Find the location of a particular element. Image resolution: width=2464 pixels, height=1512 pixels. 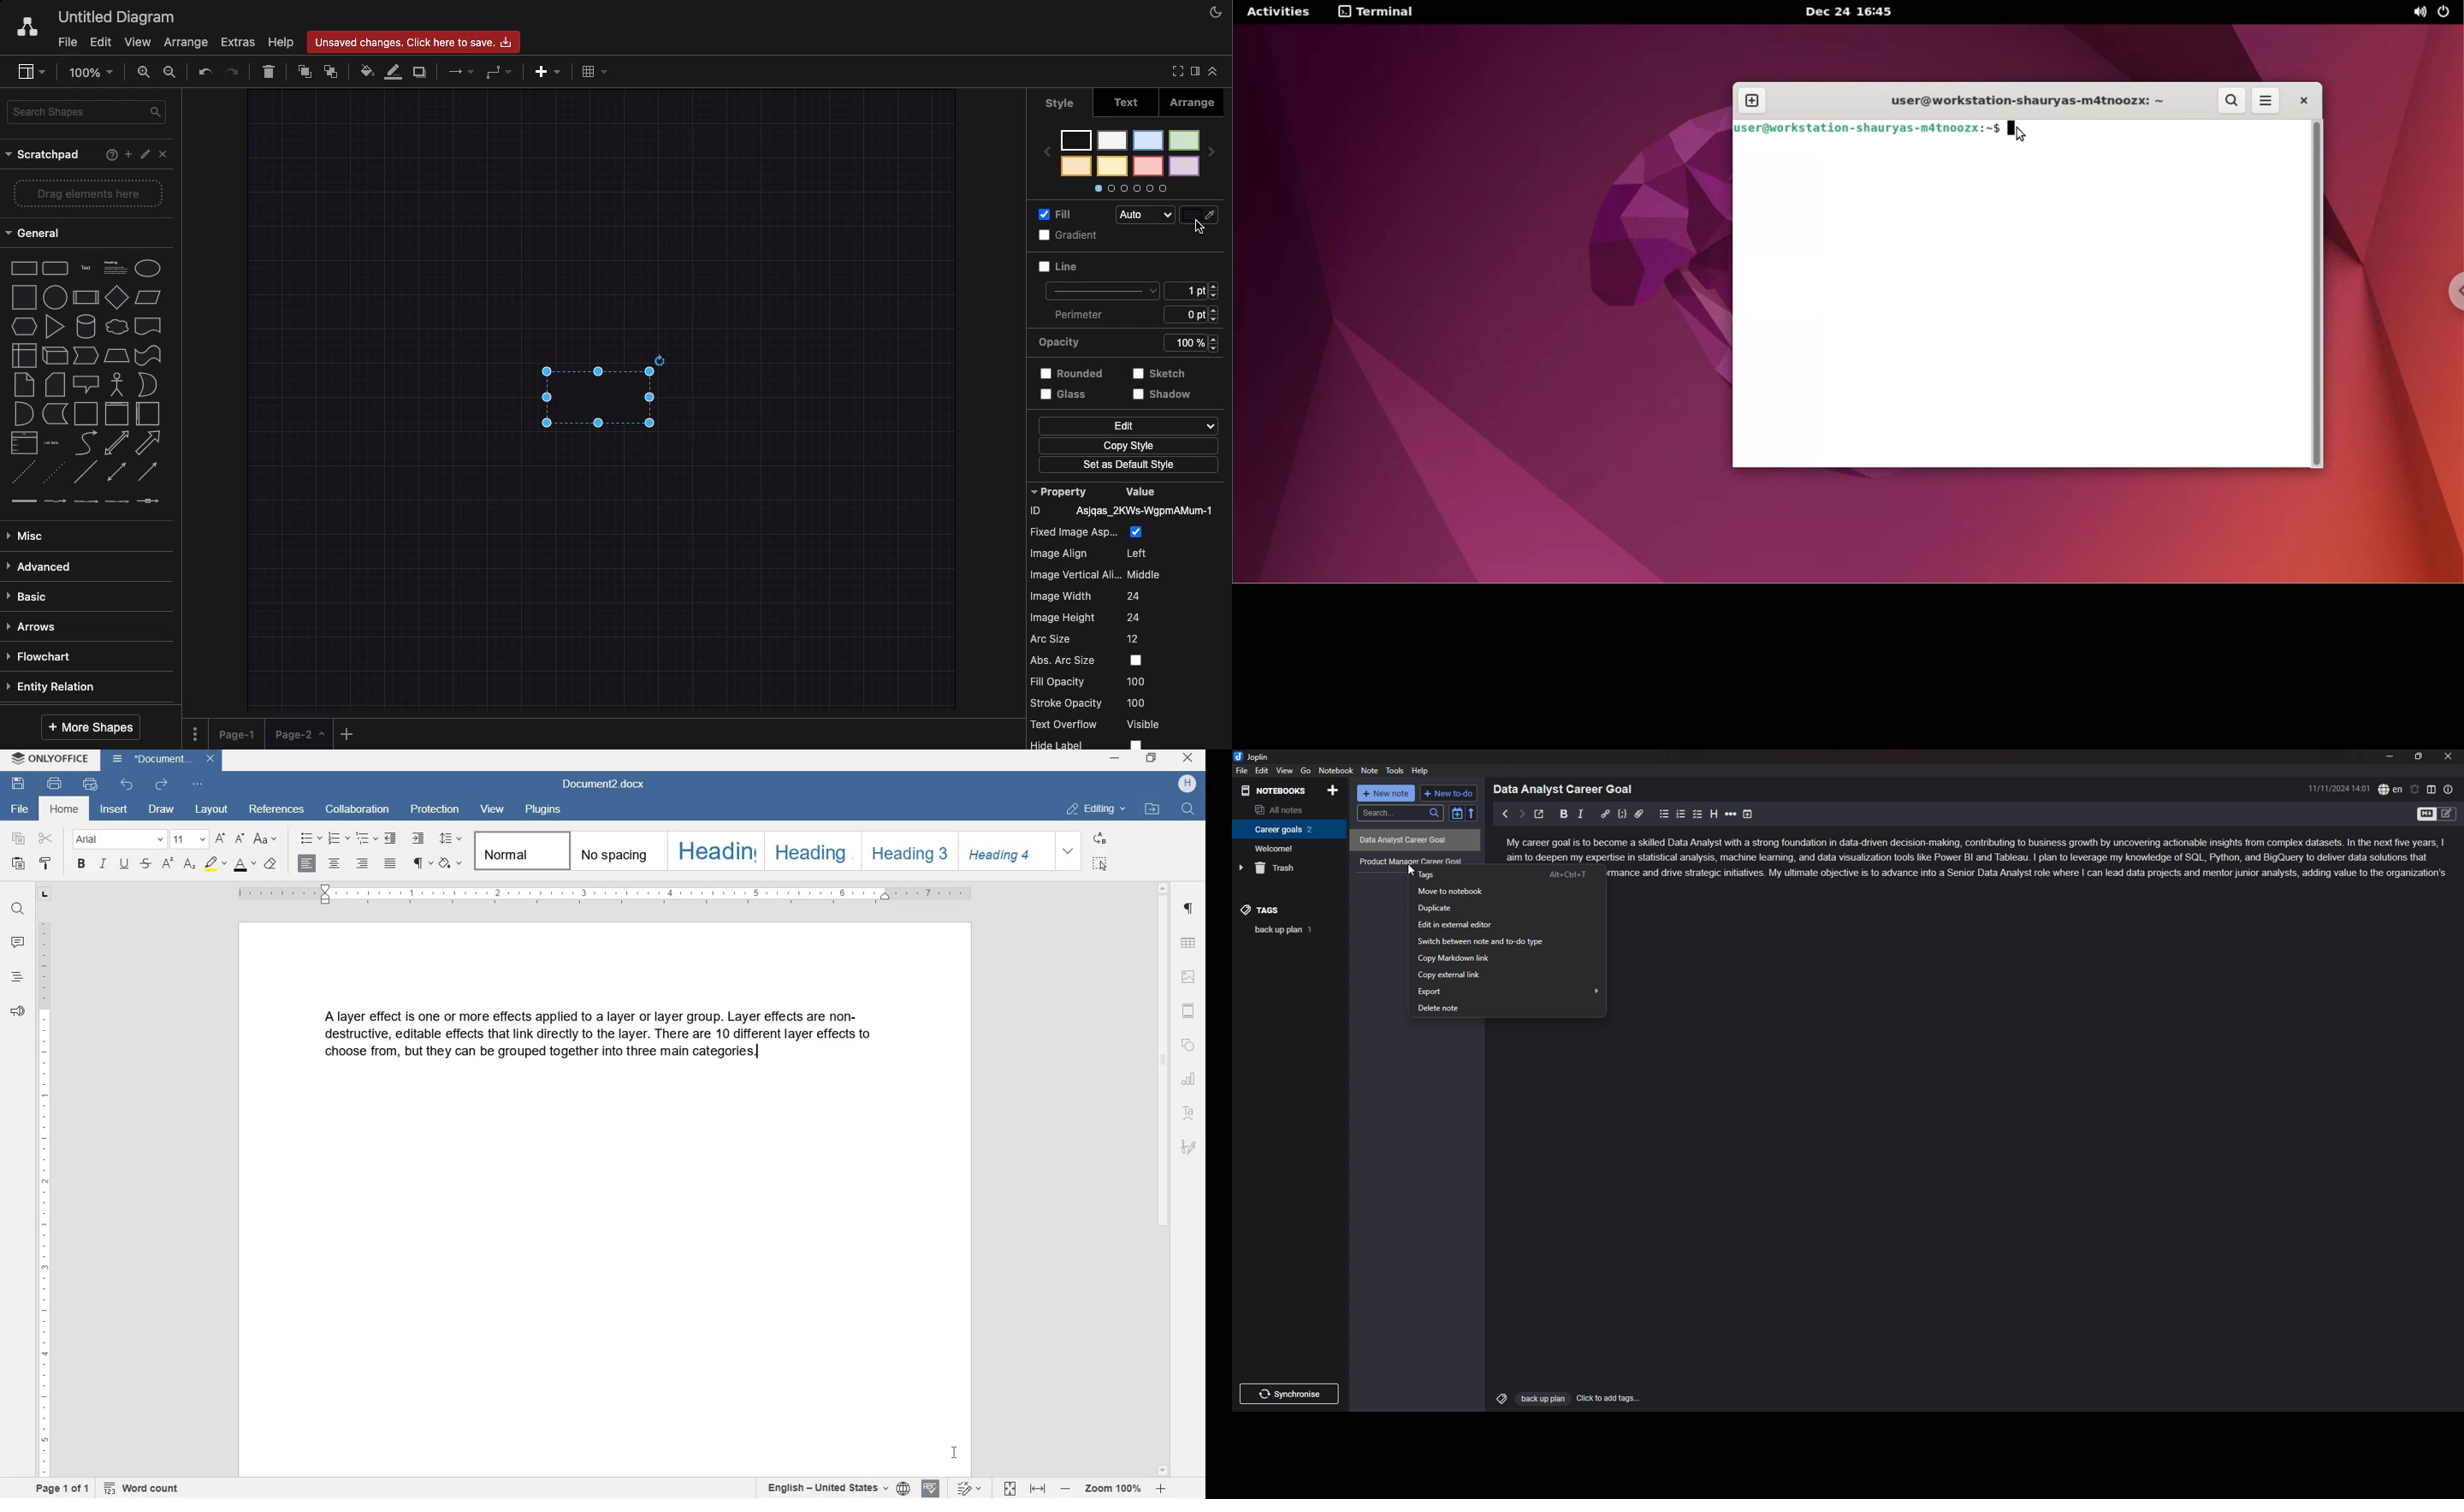

ITALIC is located at coordinates (103, 864).